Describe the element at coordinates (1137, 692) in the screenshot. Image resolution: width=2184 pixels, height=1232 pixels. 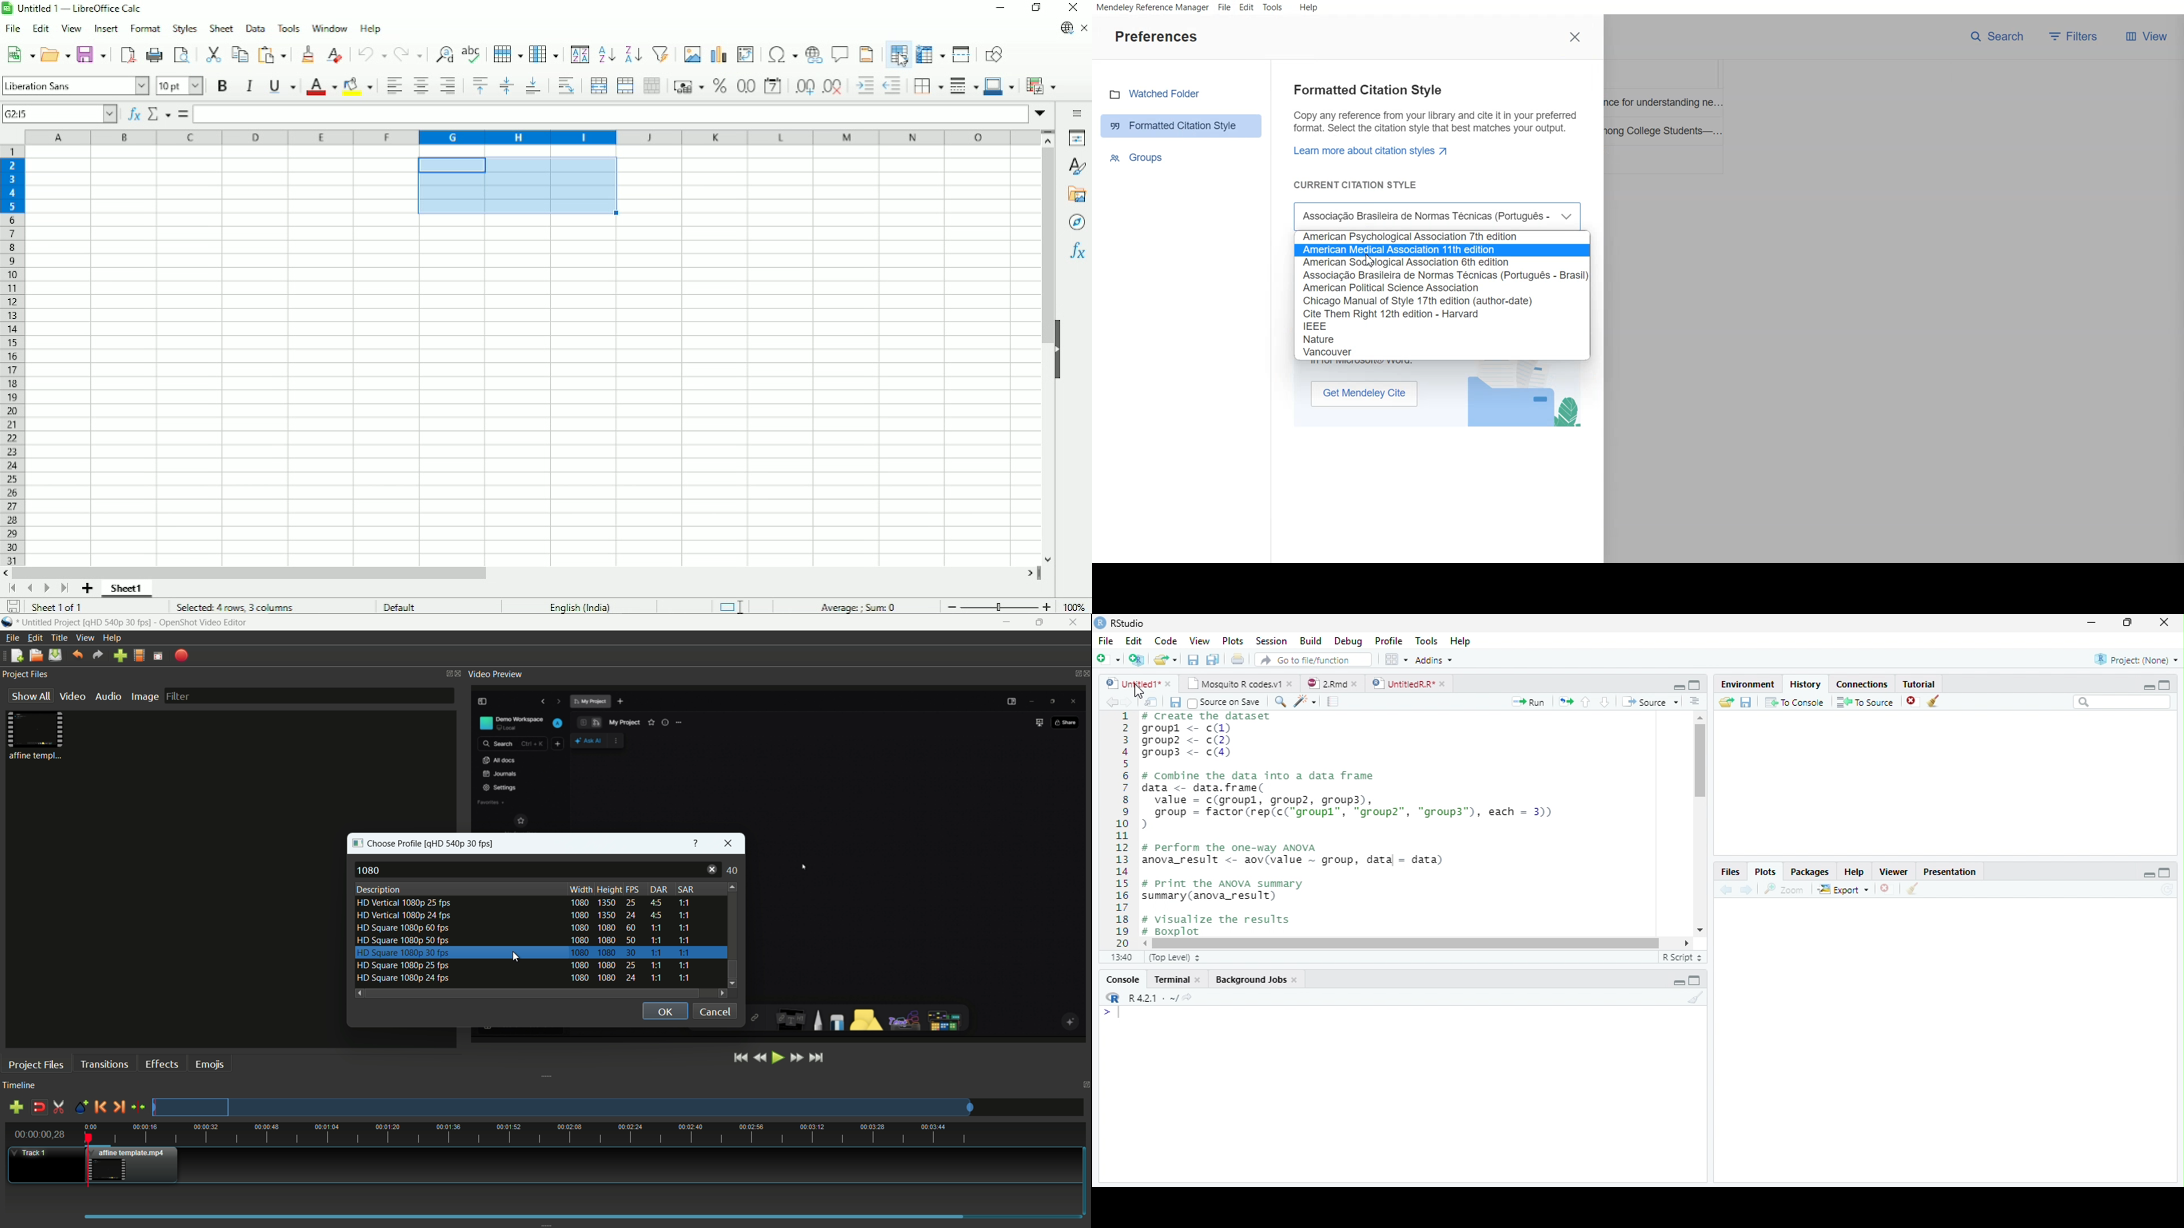
I see `Cursor` at that location.